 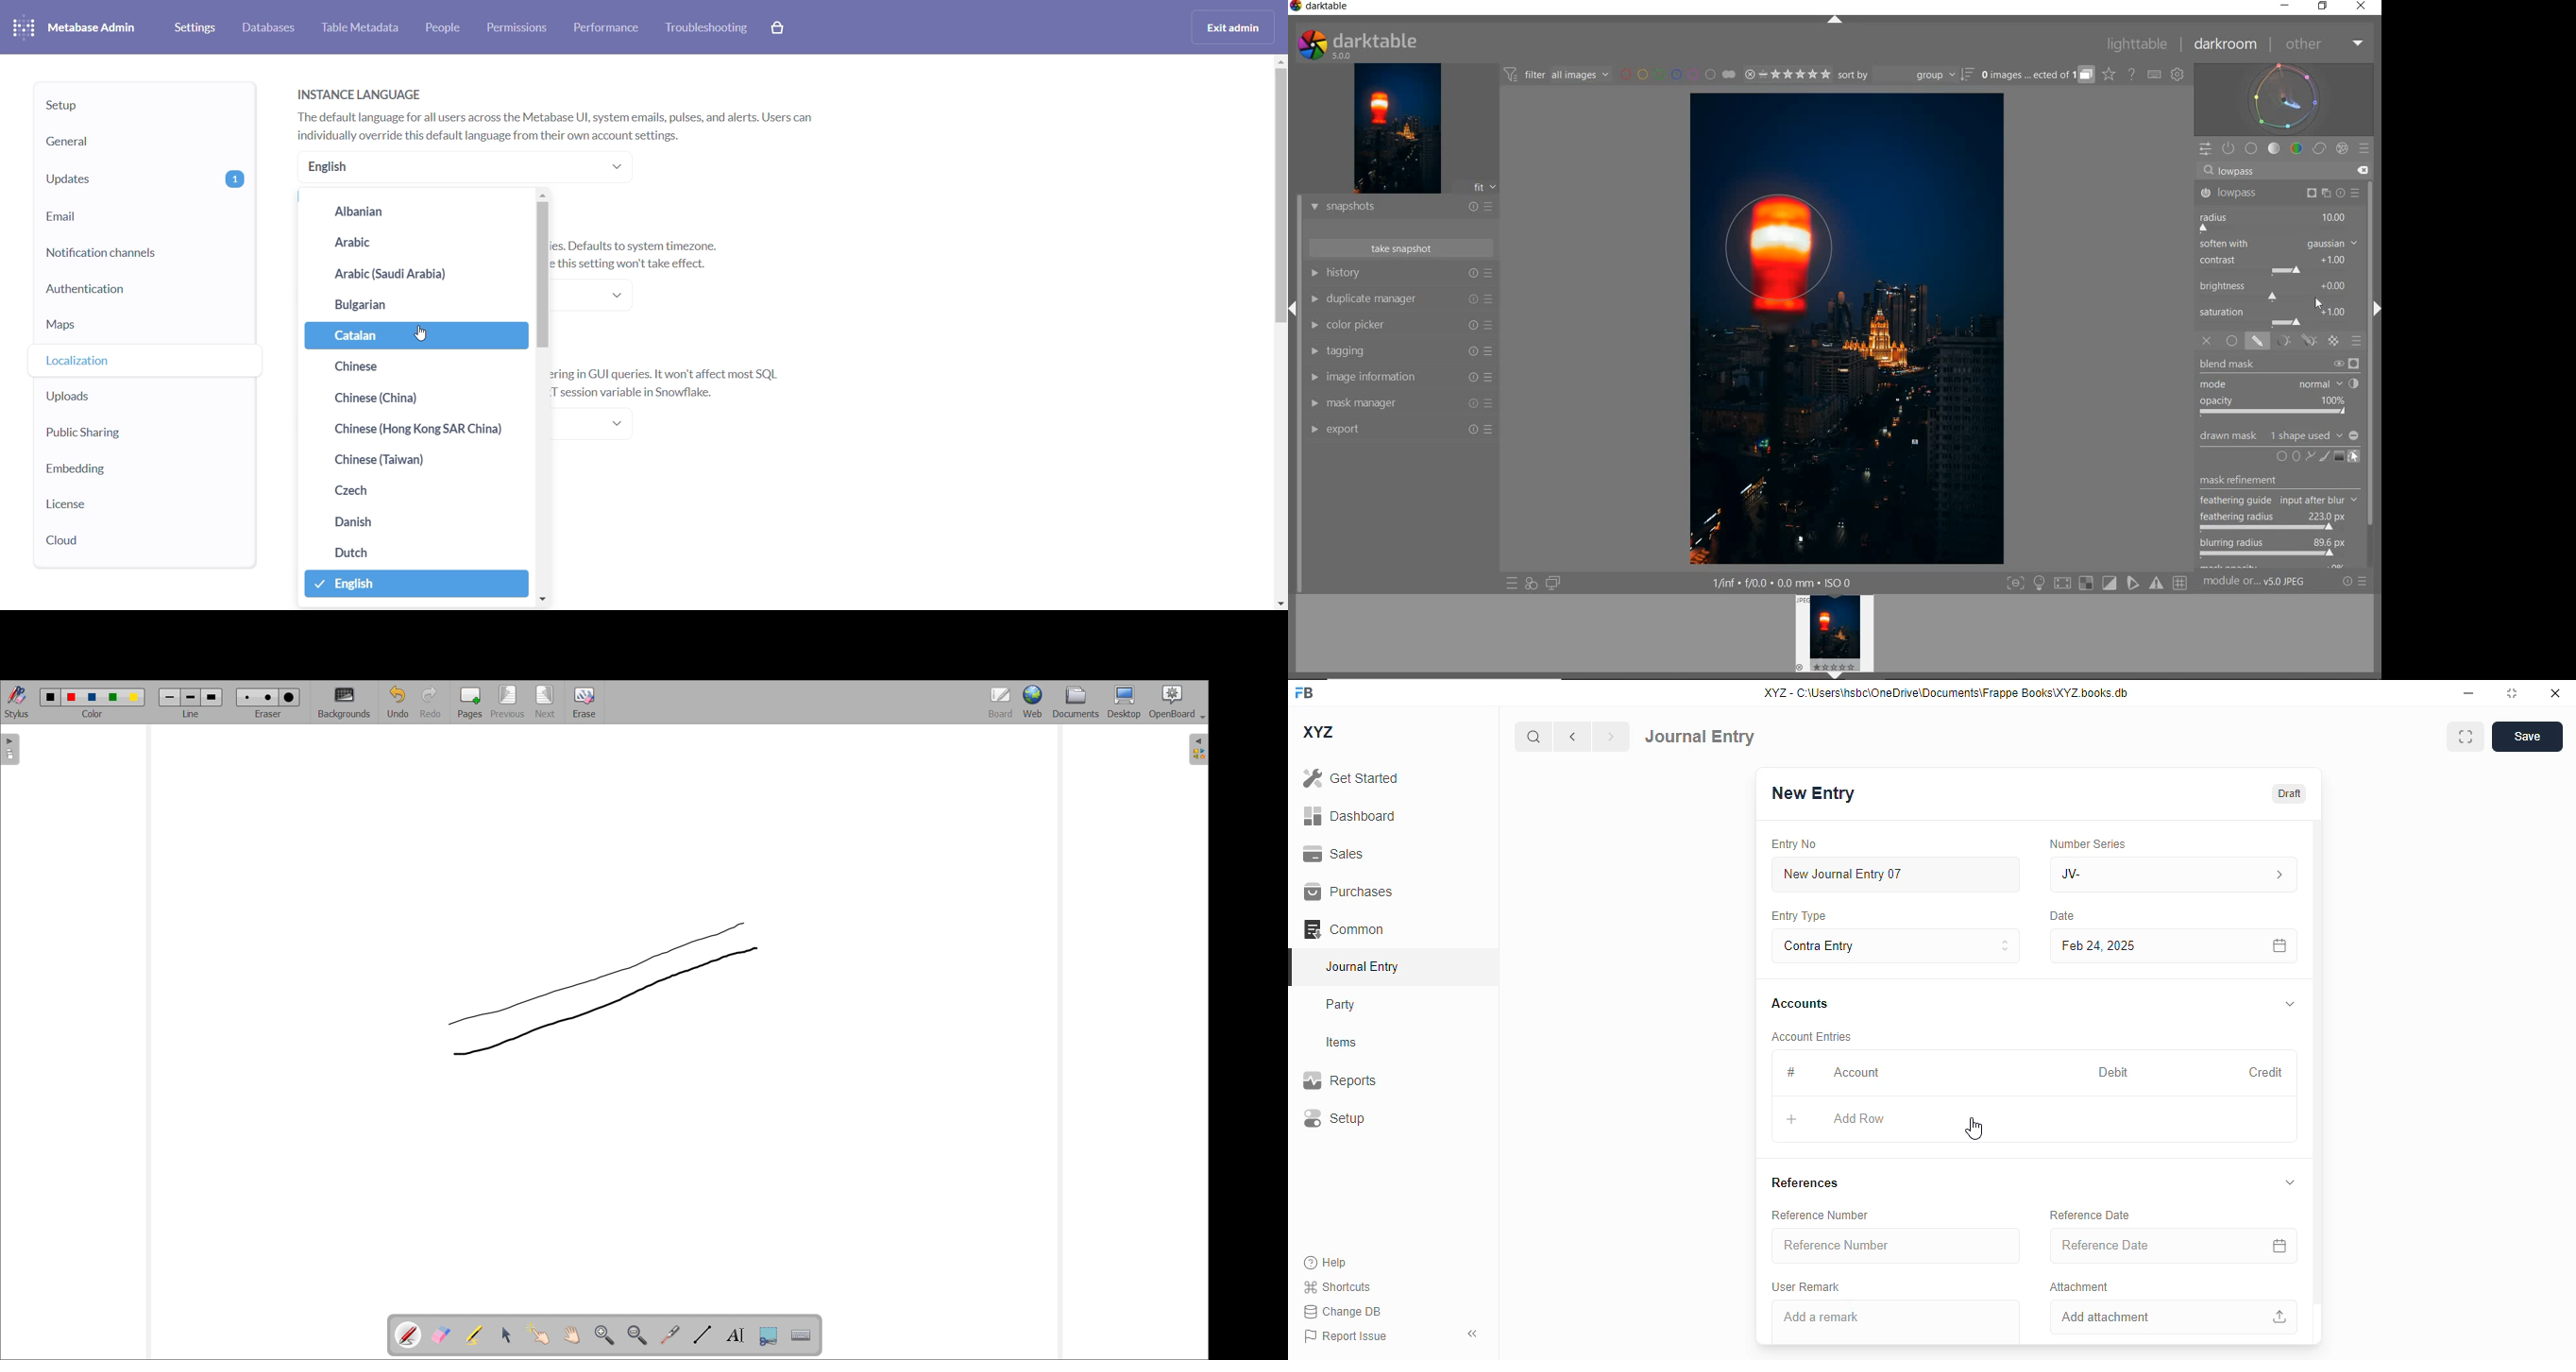 What do you see at coordinates (2090, 843) in the screenshot?
I see `number series` at bounding box center [2090, 843].